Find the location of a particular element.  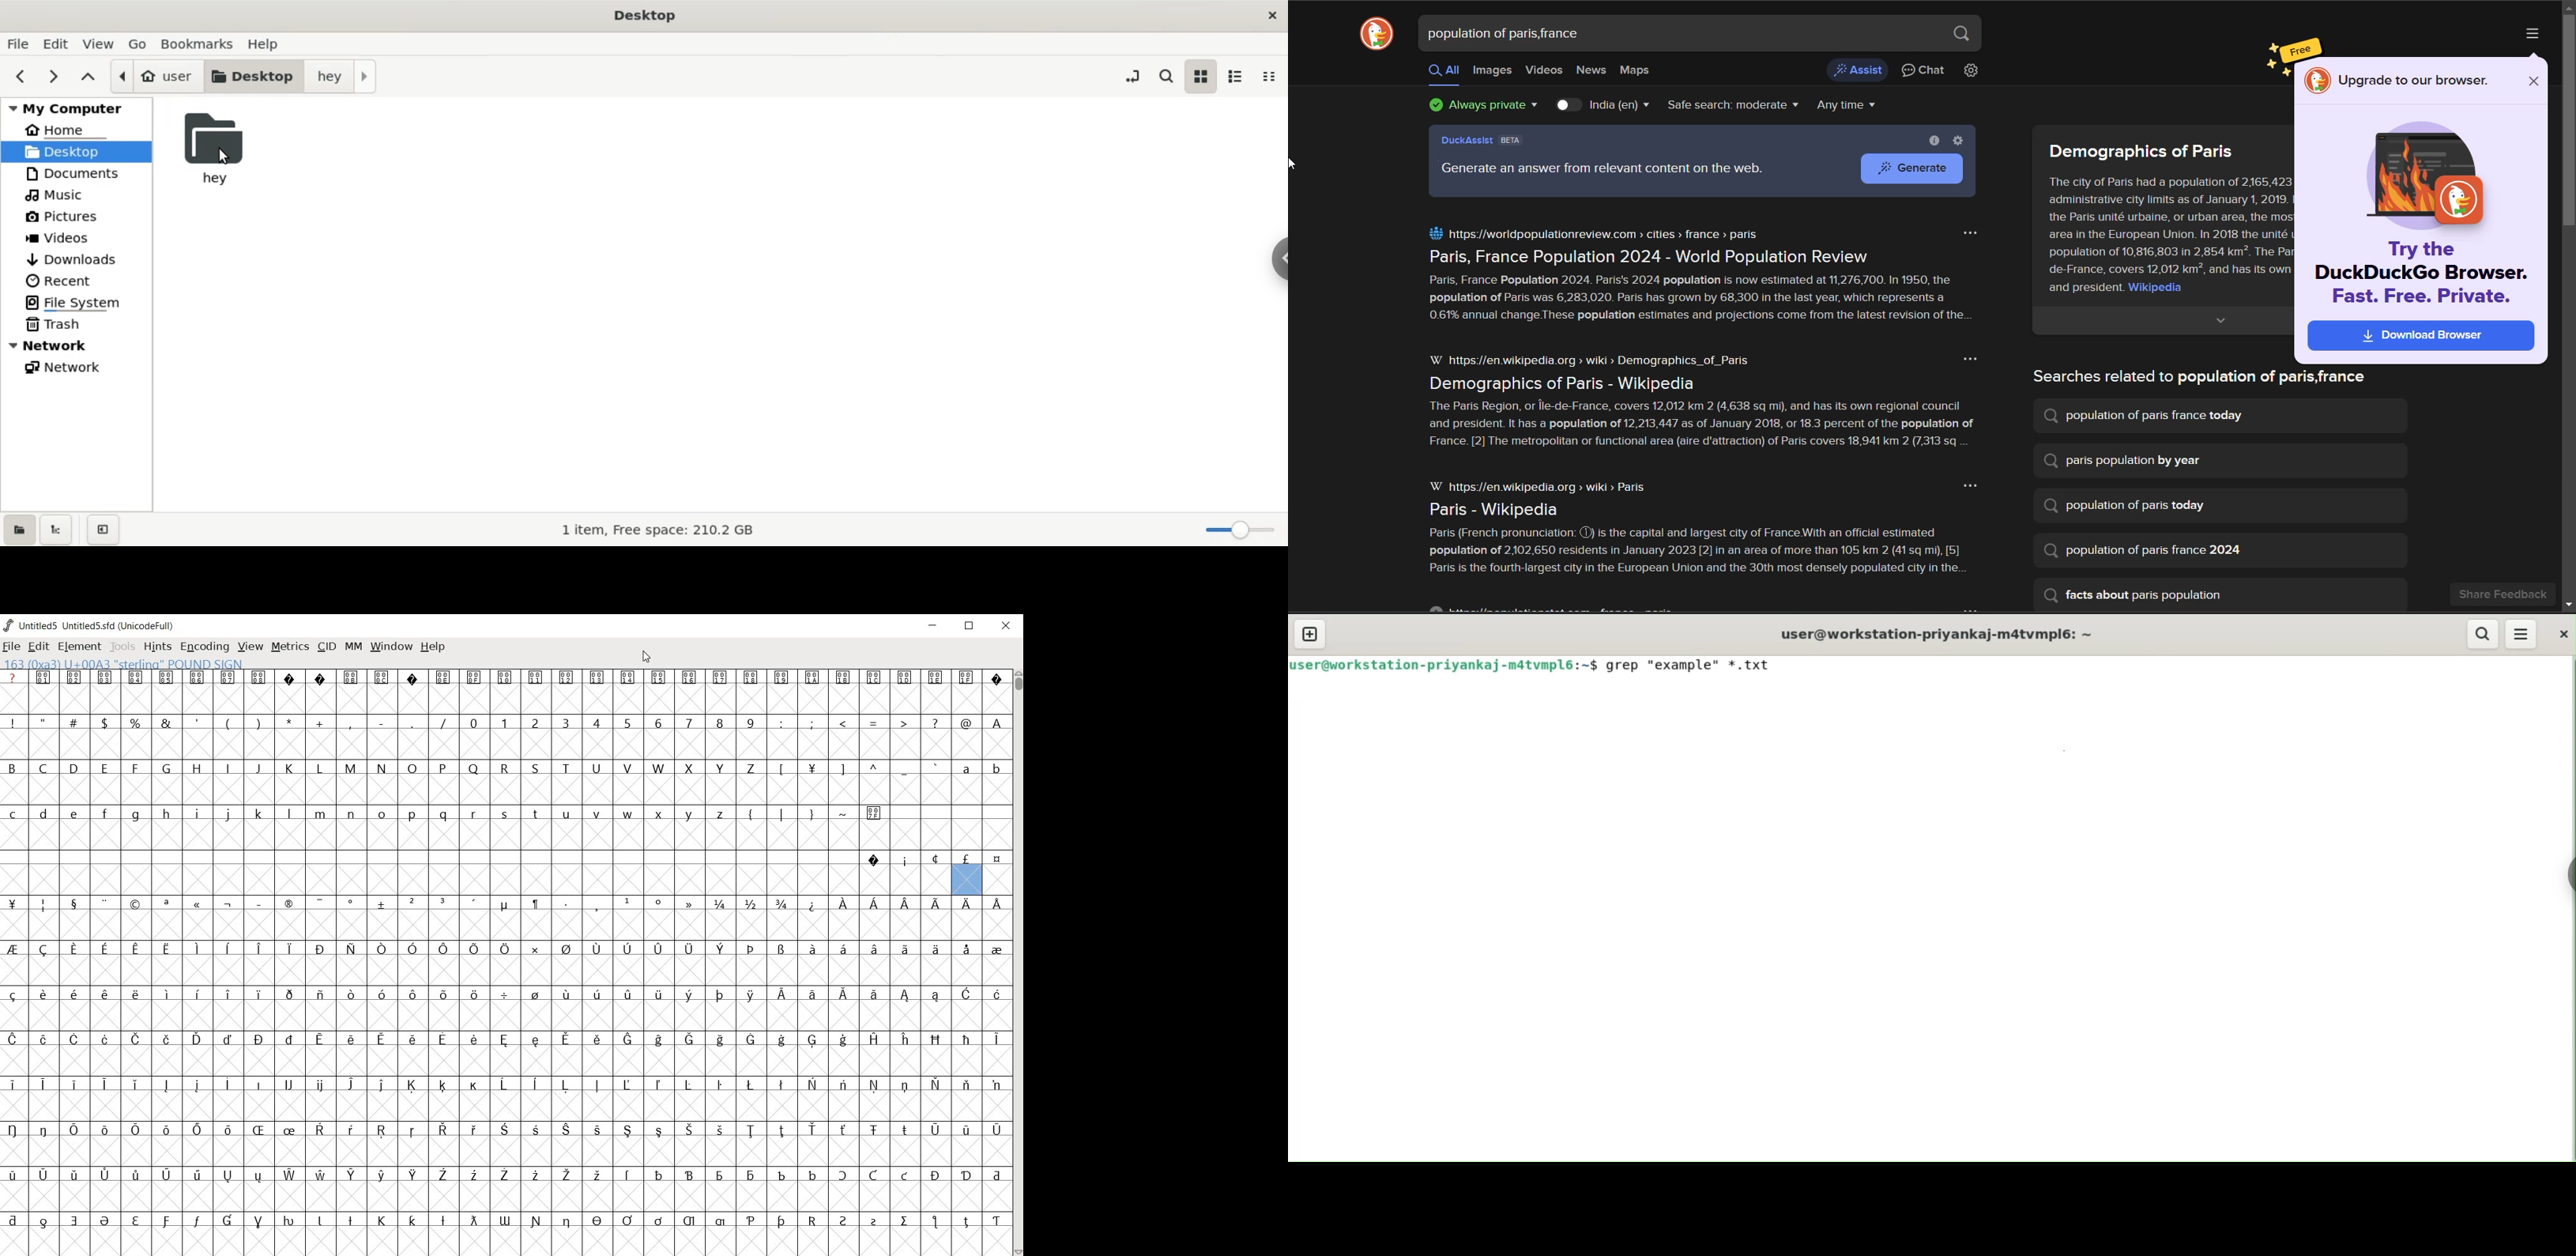

* is located at coordinates (291, 722).